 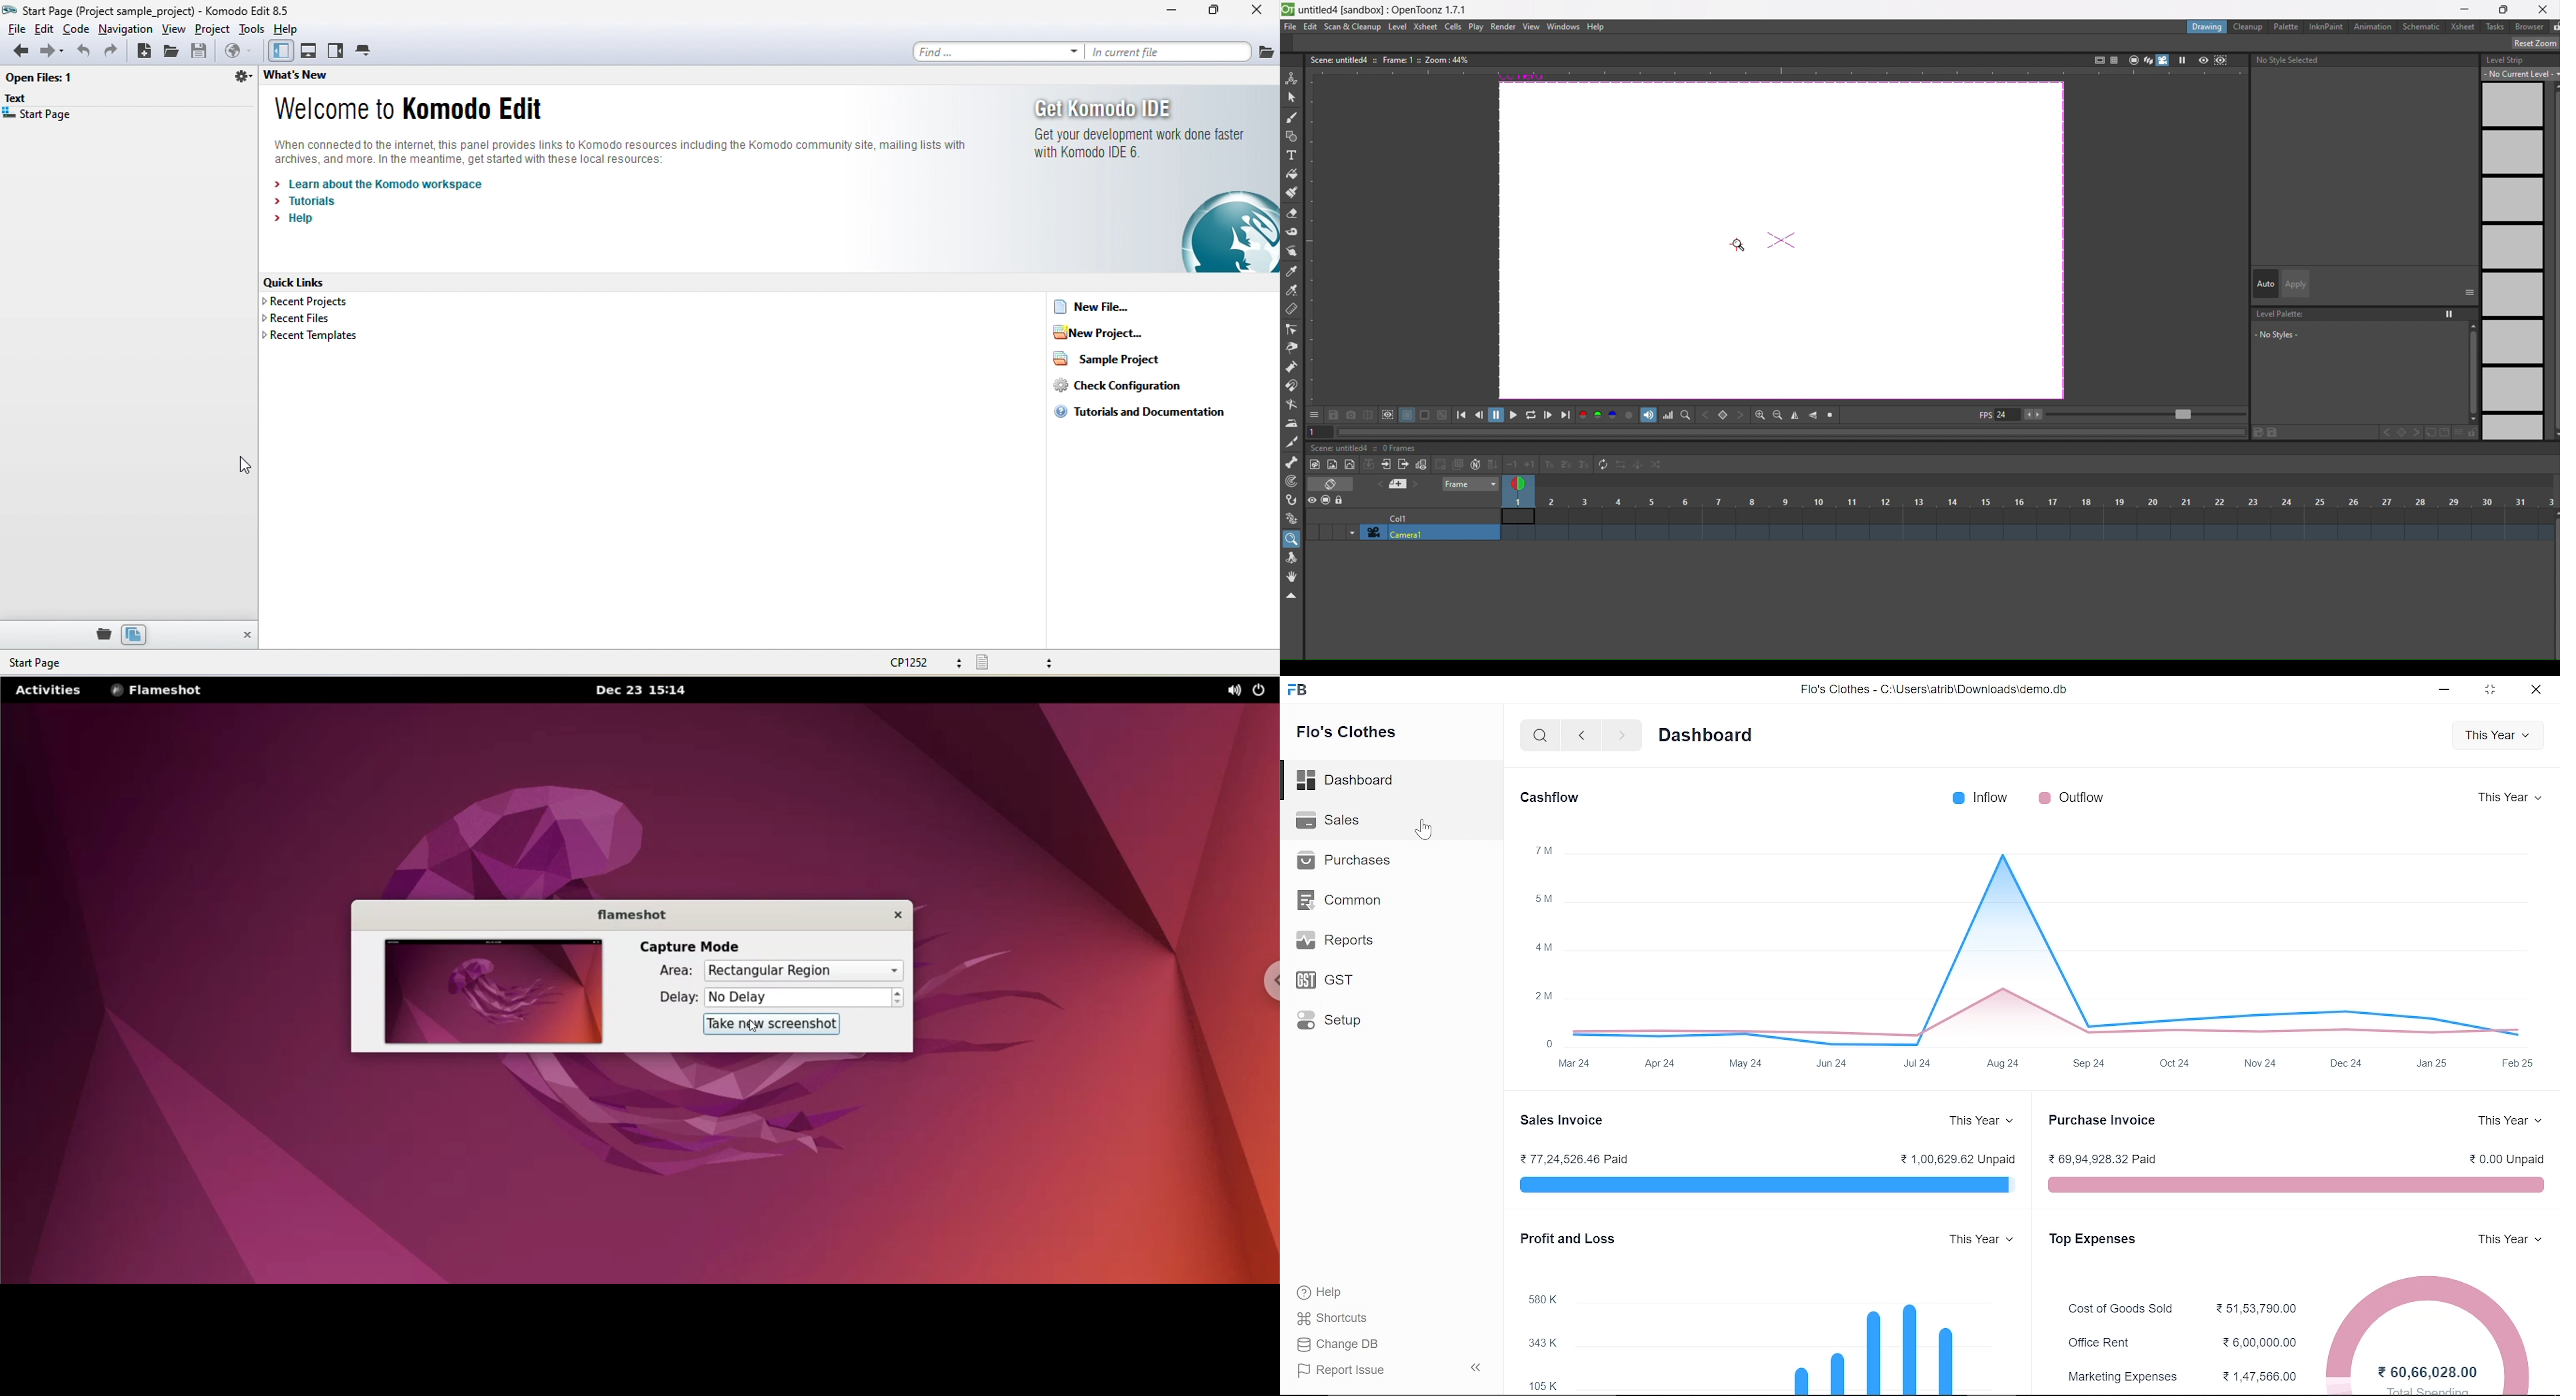 What do you see at coordinates (2249, 26) in the screenshot?
I see `cleanup` at bounding box center [2249, 26].